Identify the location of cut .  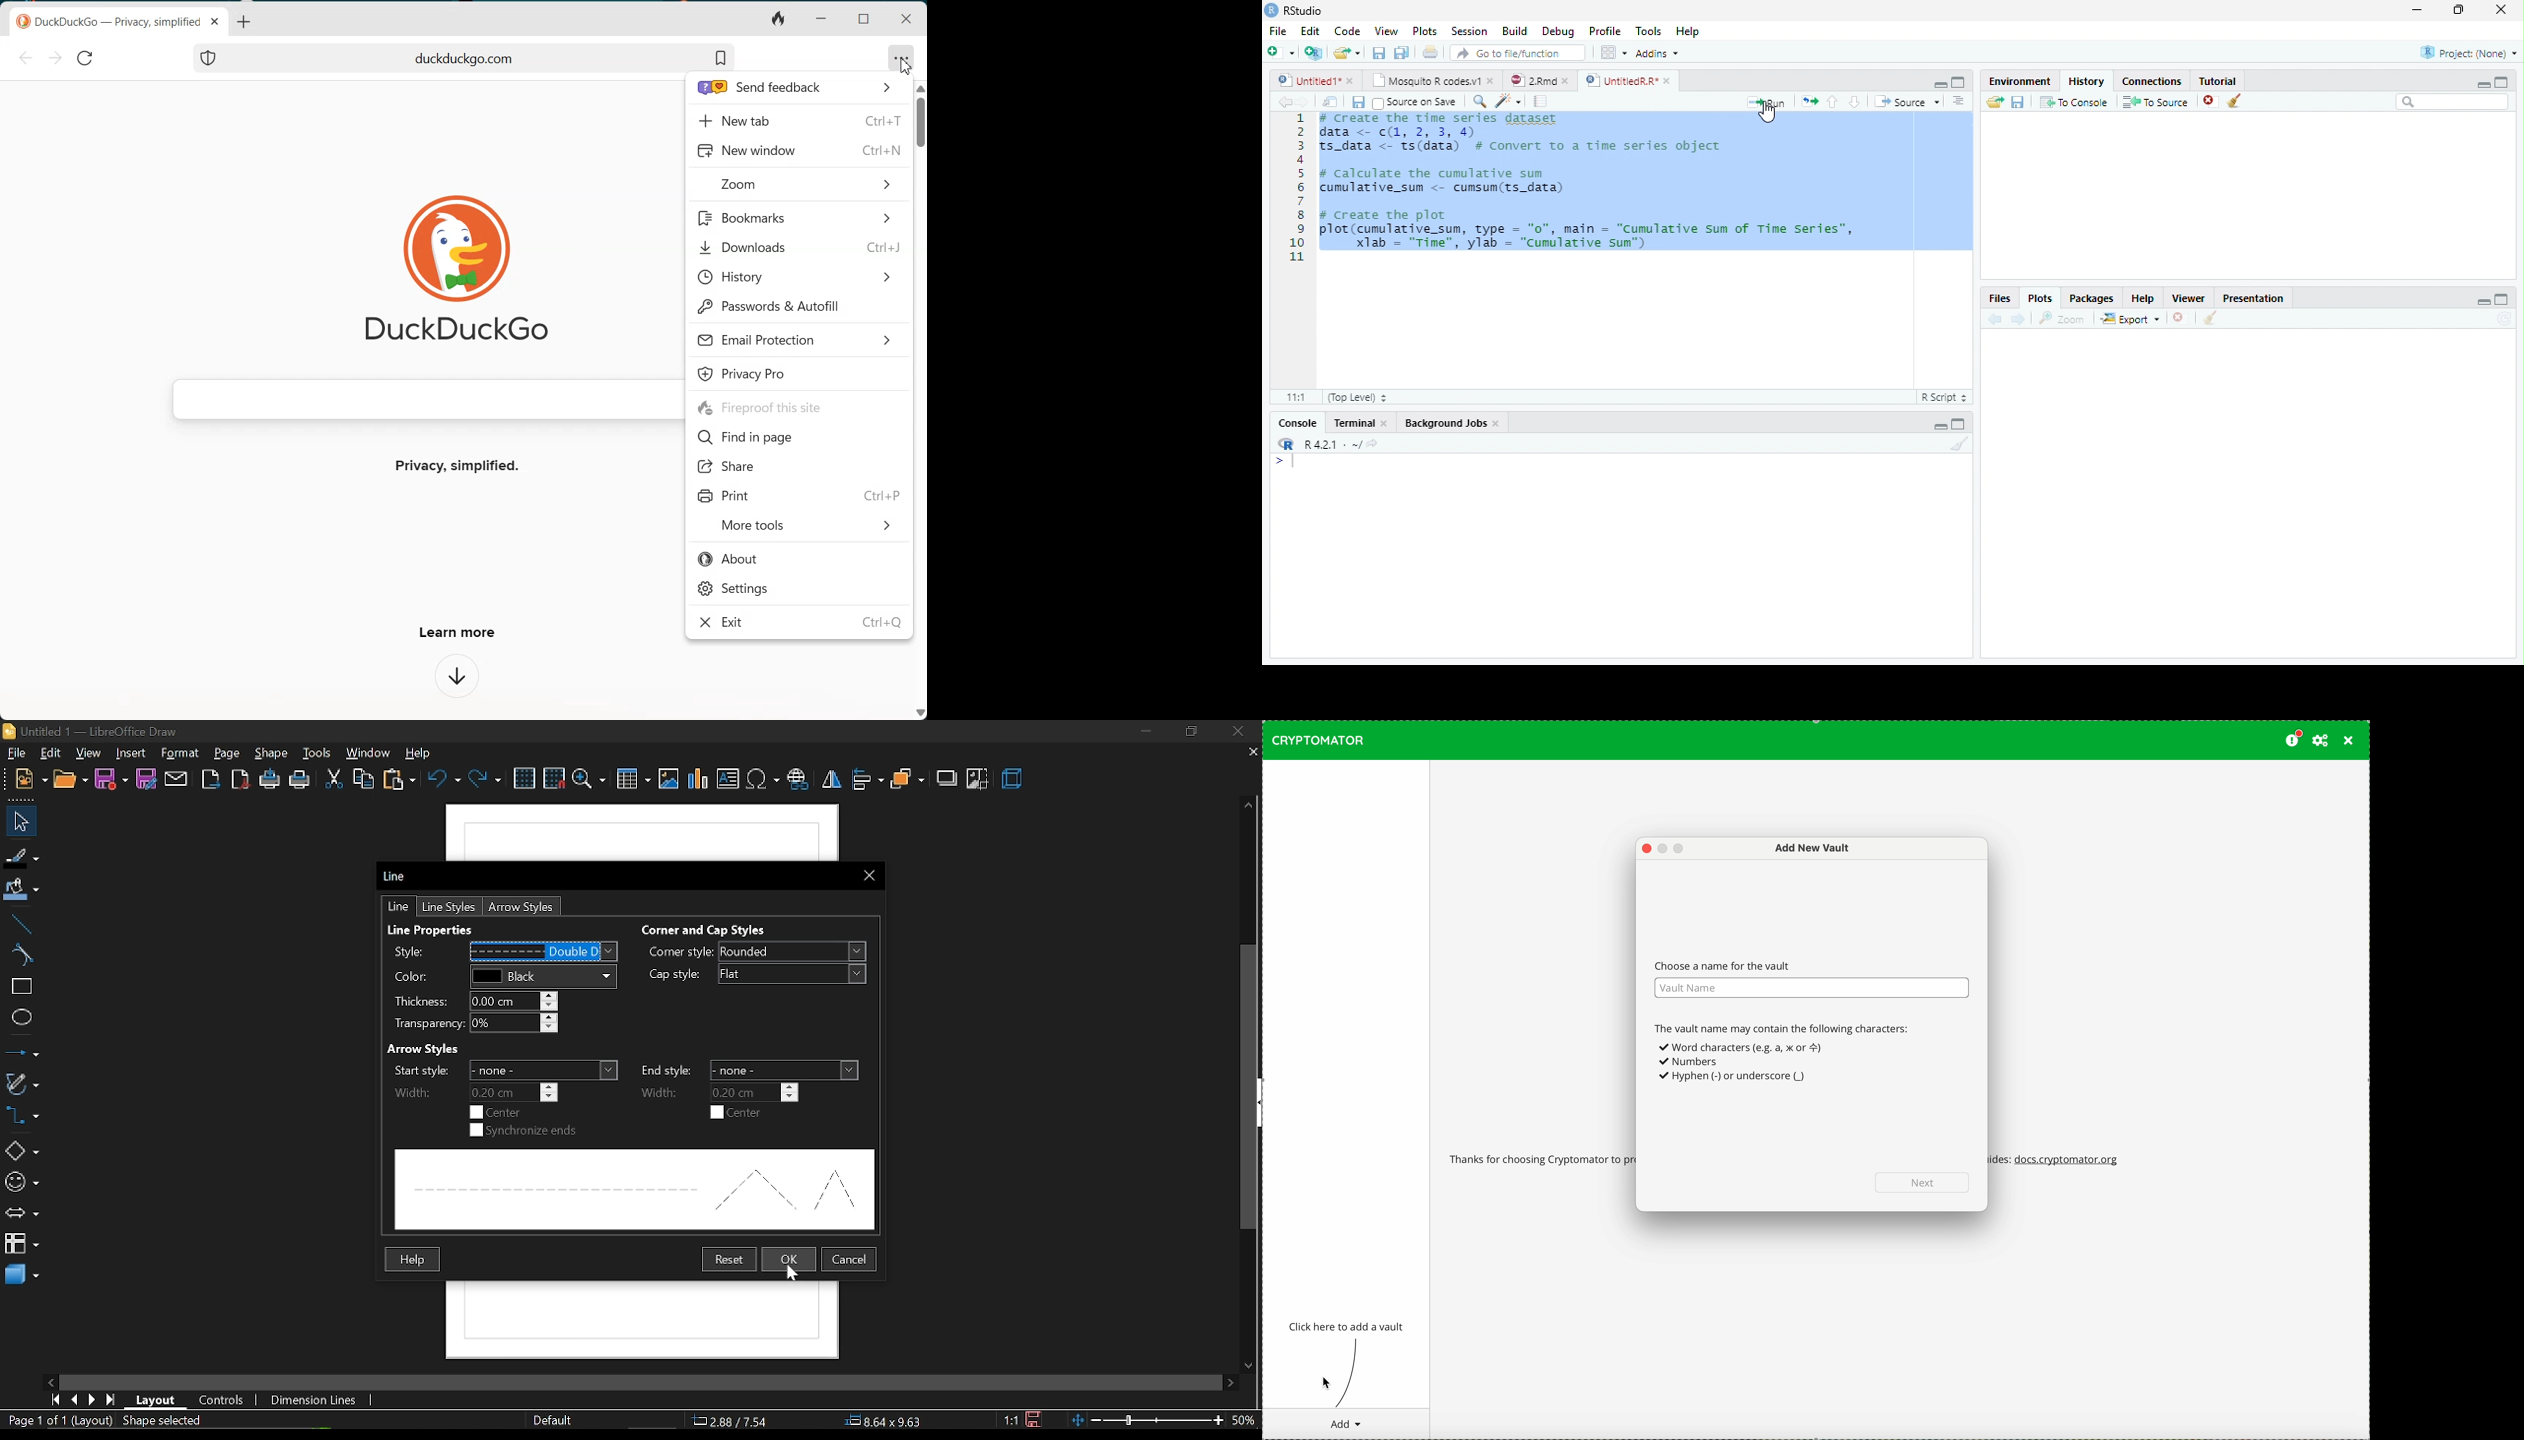
(334, 780).